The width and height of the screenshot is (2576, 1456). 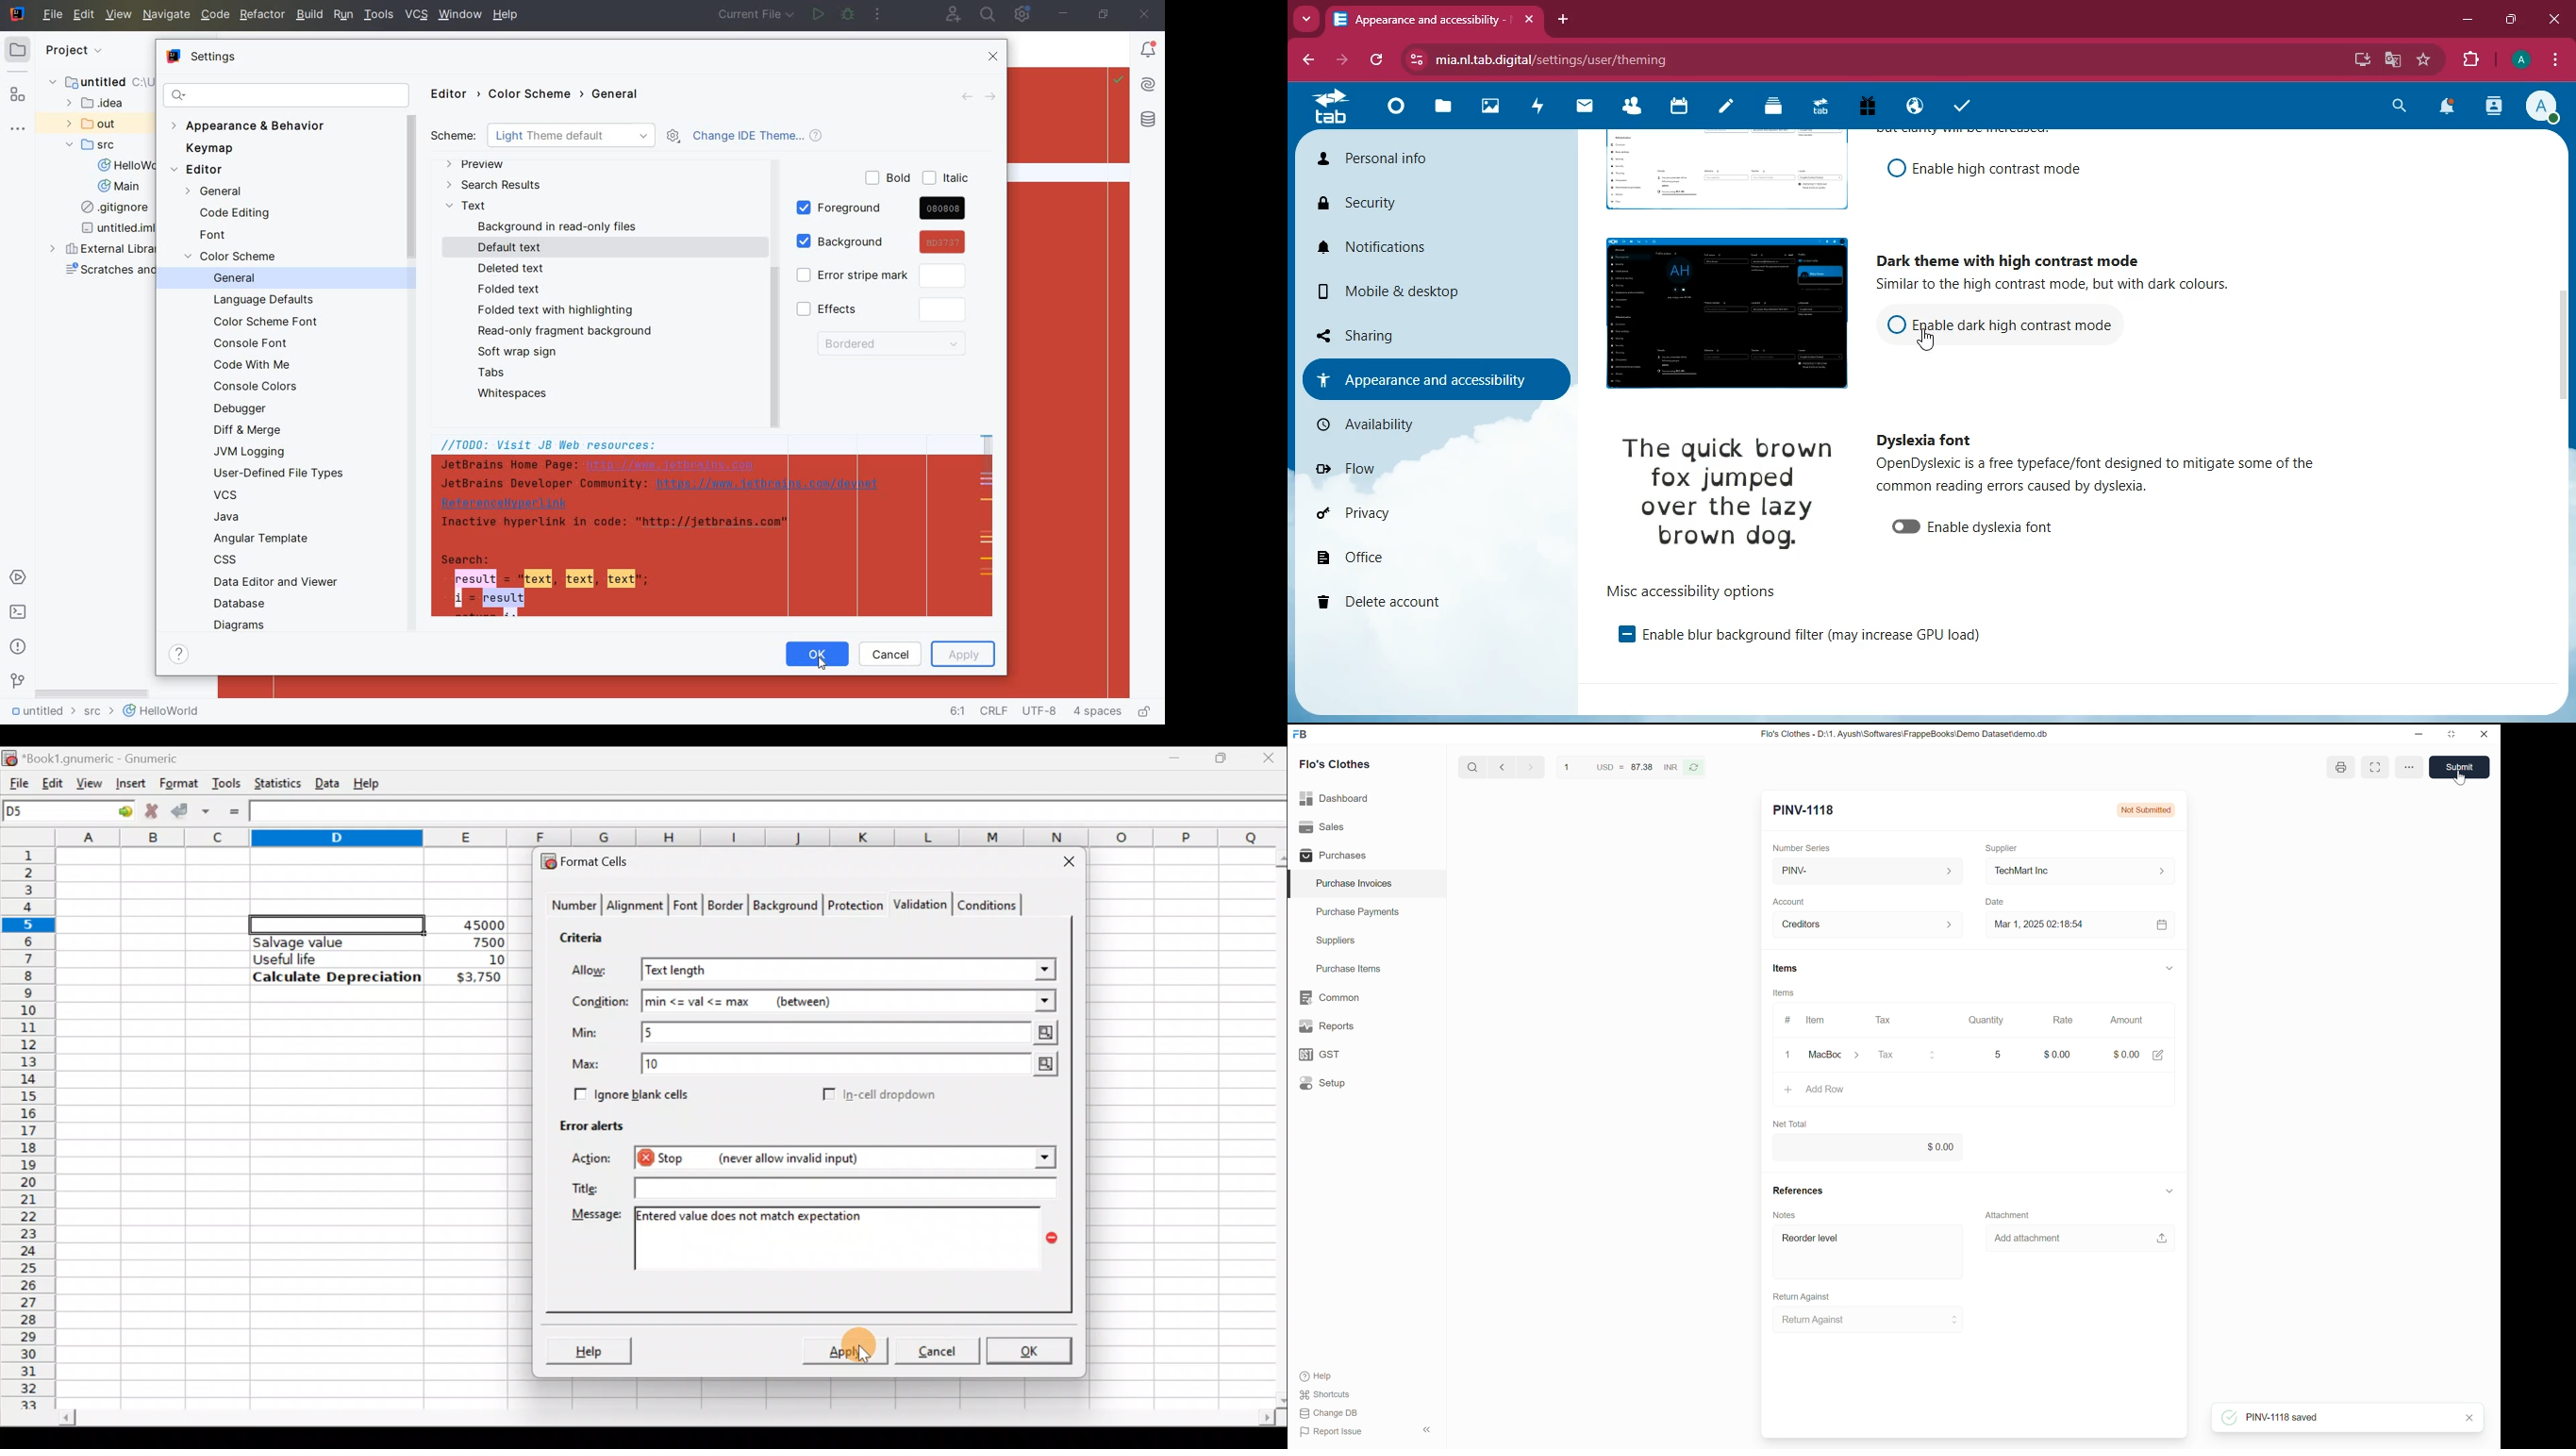 What do you see at coordinates (892, 654) in the screenshot?
I see `CANCEL` at bounding box center [892, 654].